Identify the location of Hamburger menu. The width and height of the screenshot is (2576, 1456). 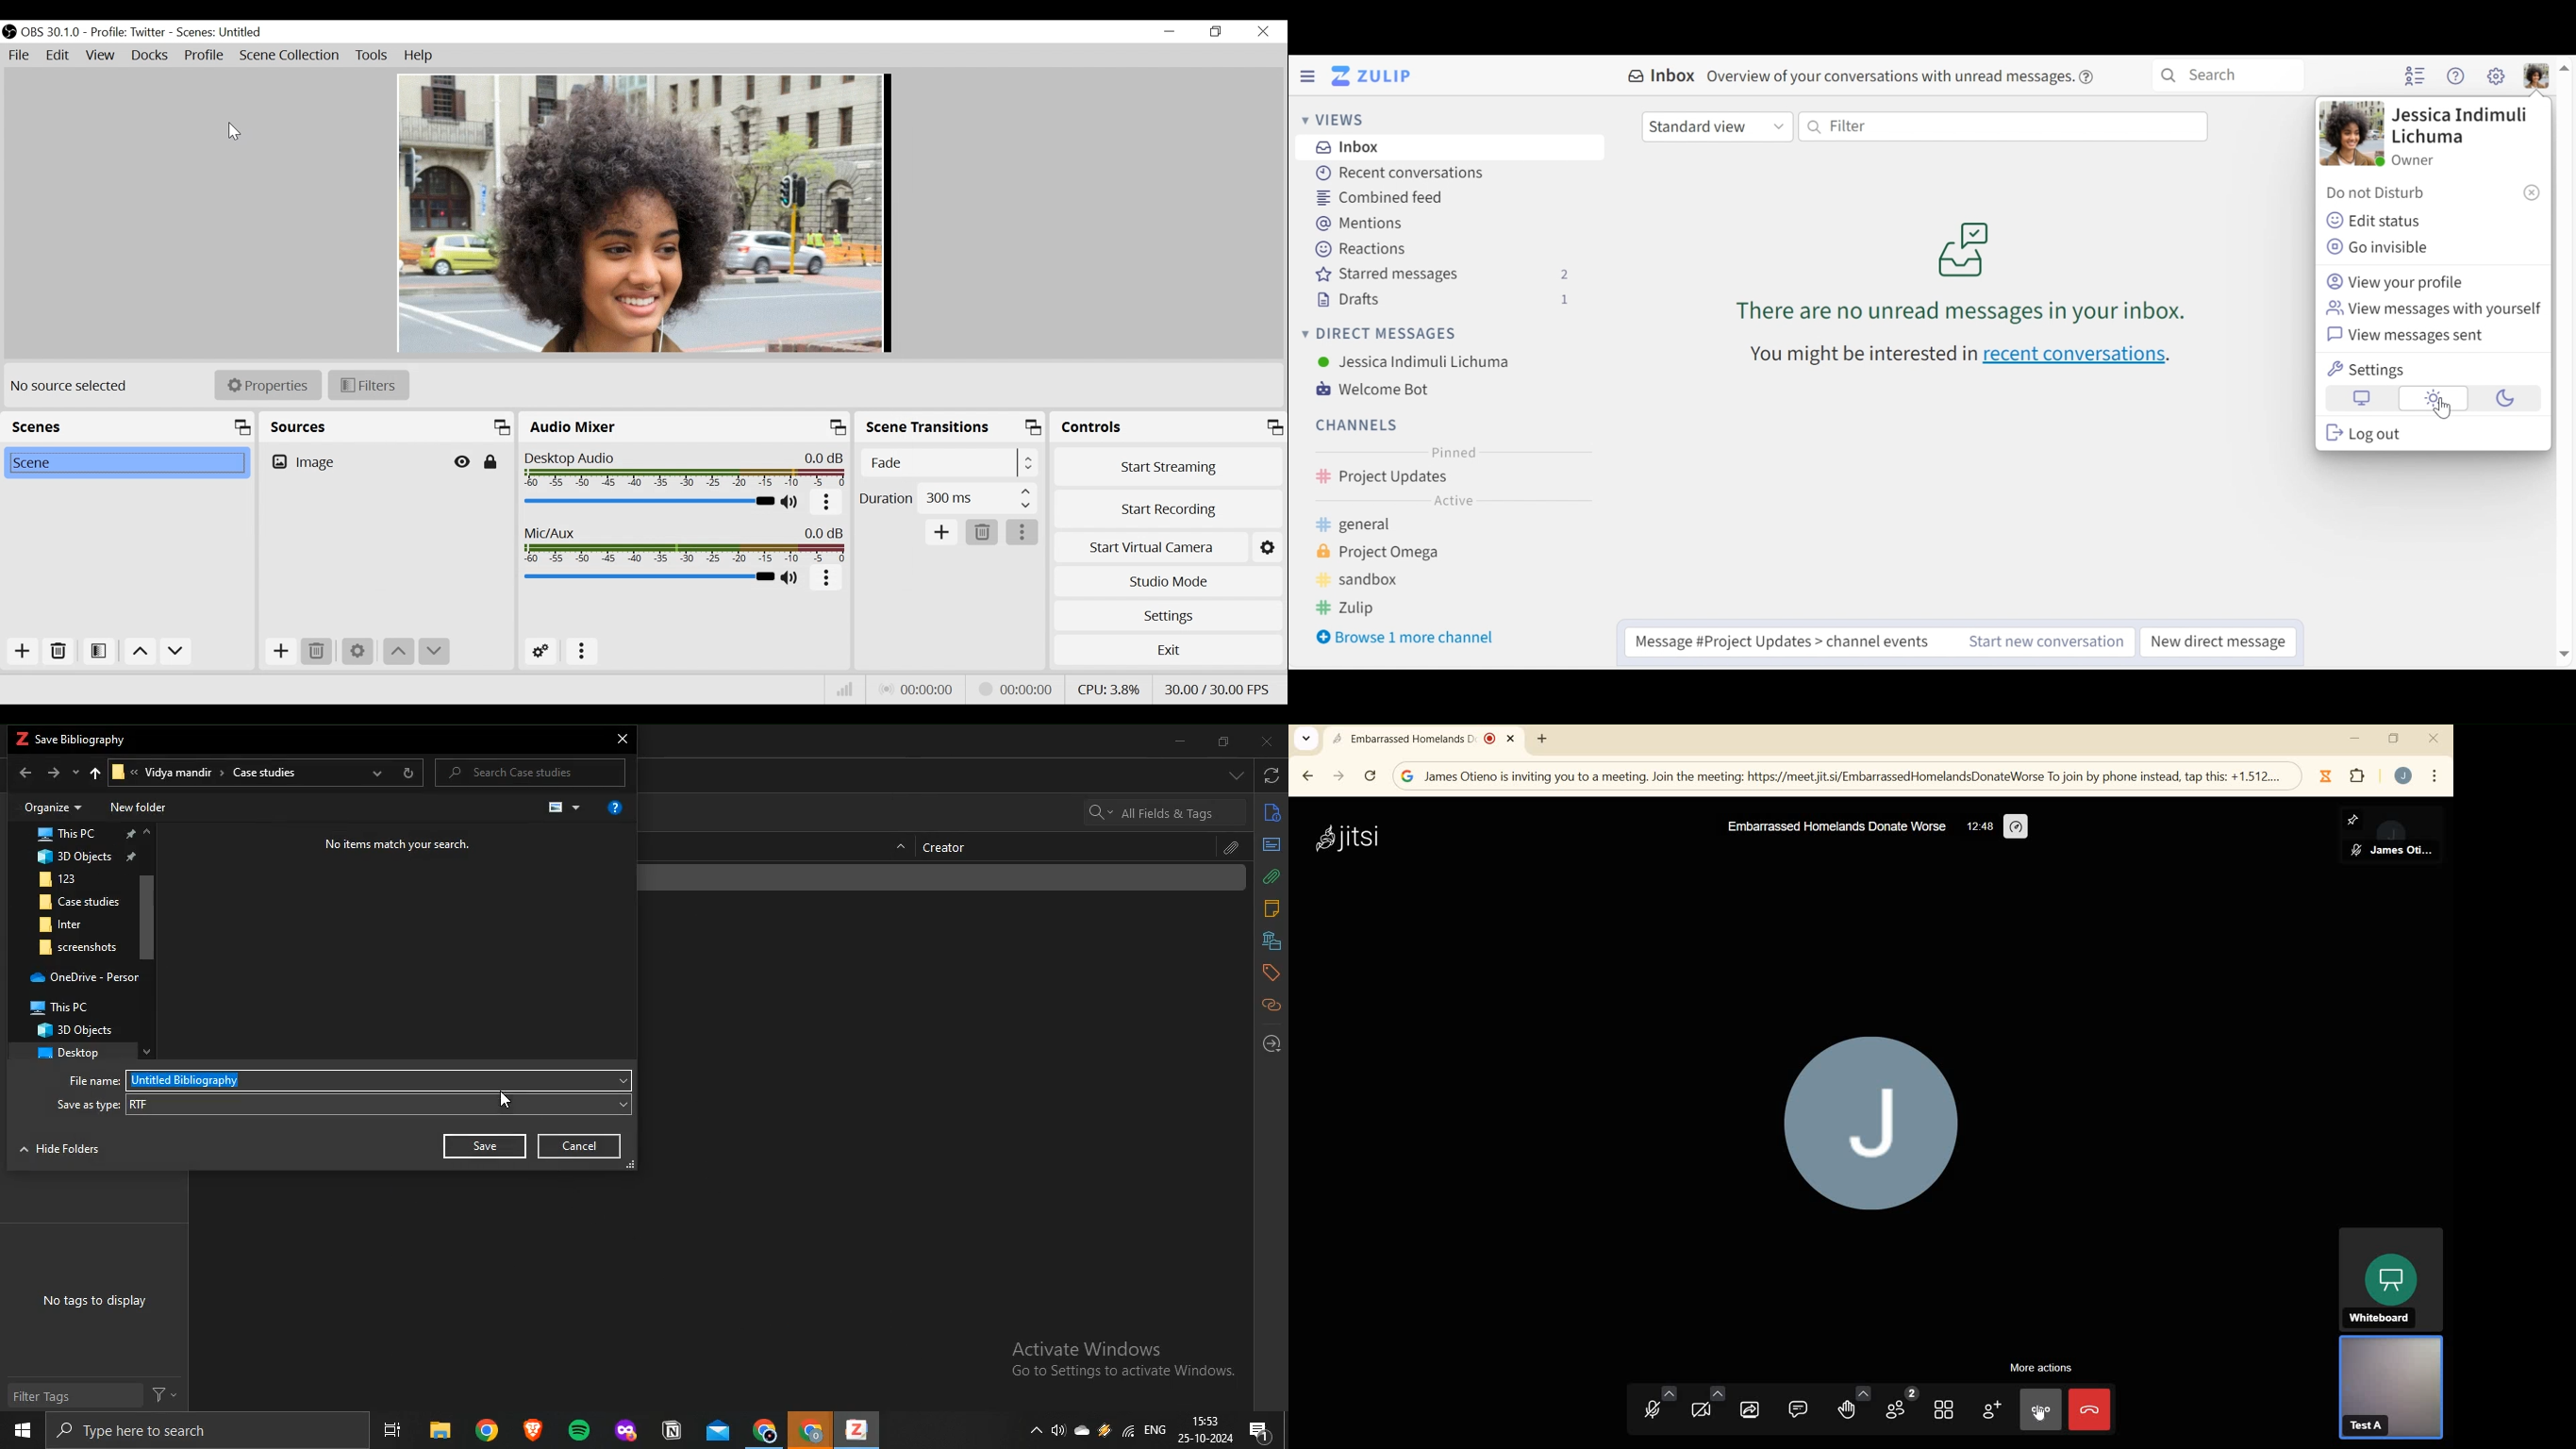
(1307, 76).